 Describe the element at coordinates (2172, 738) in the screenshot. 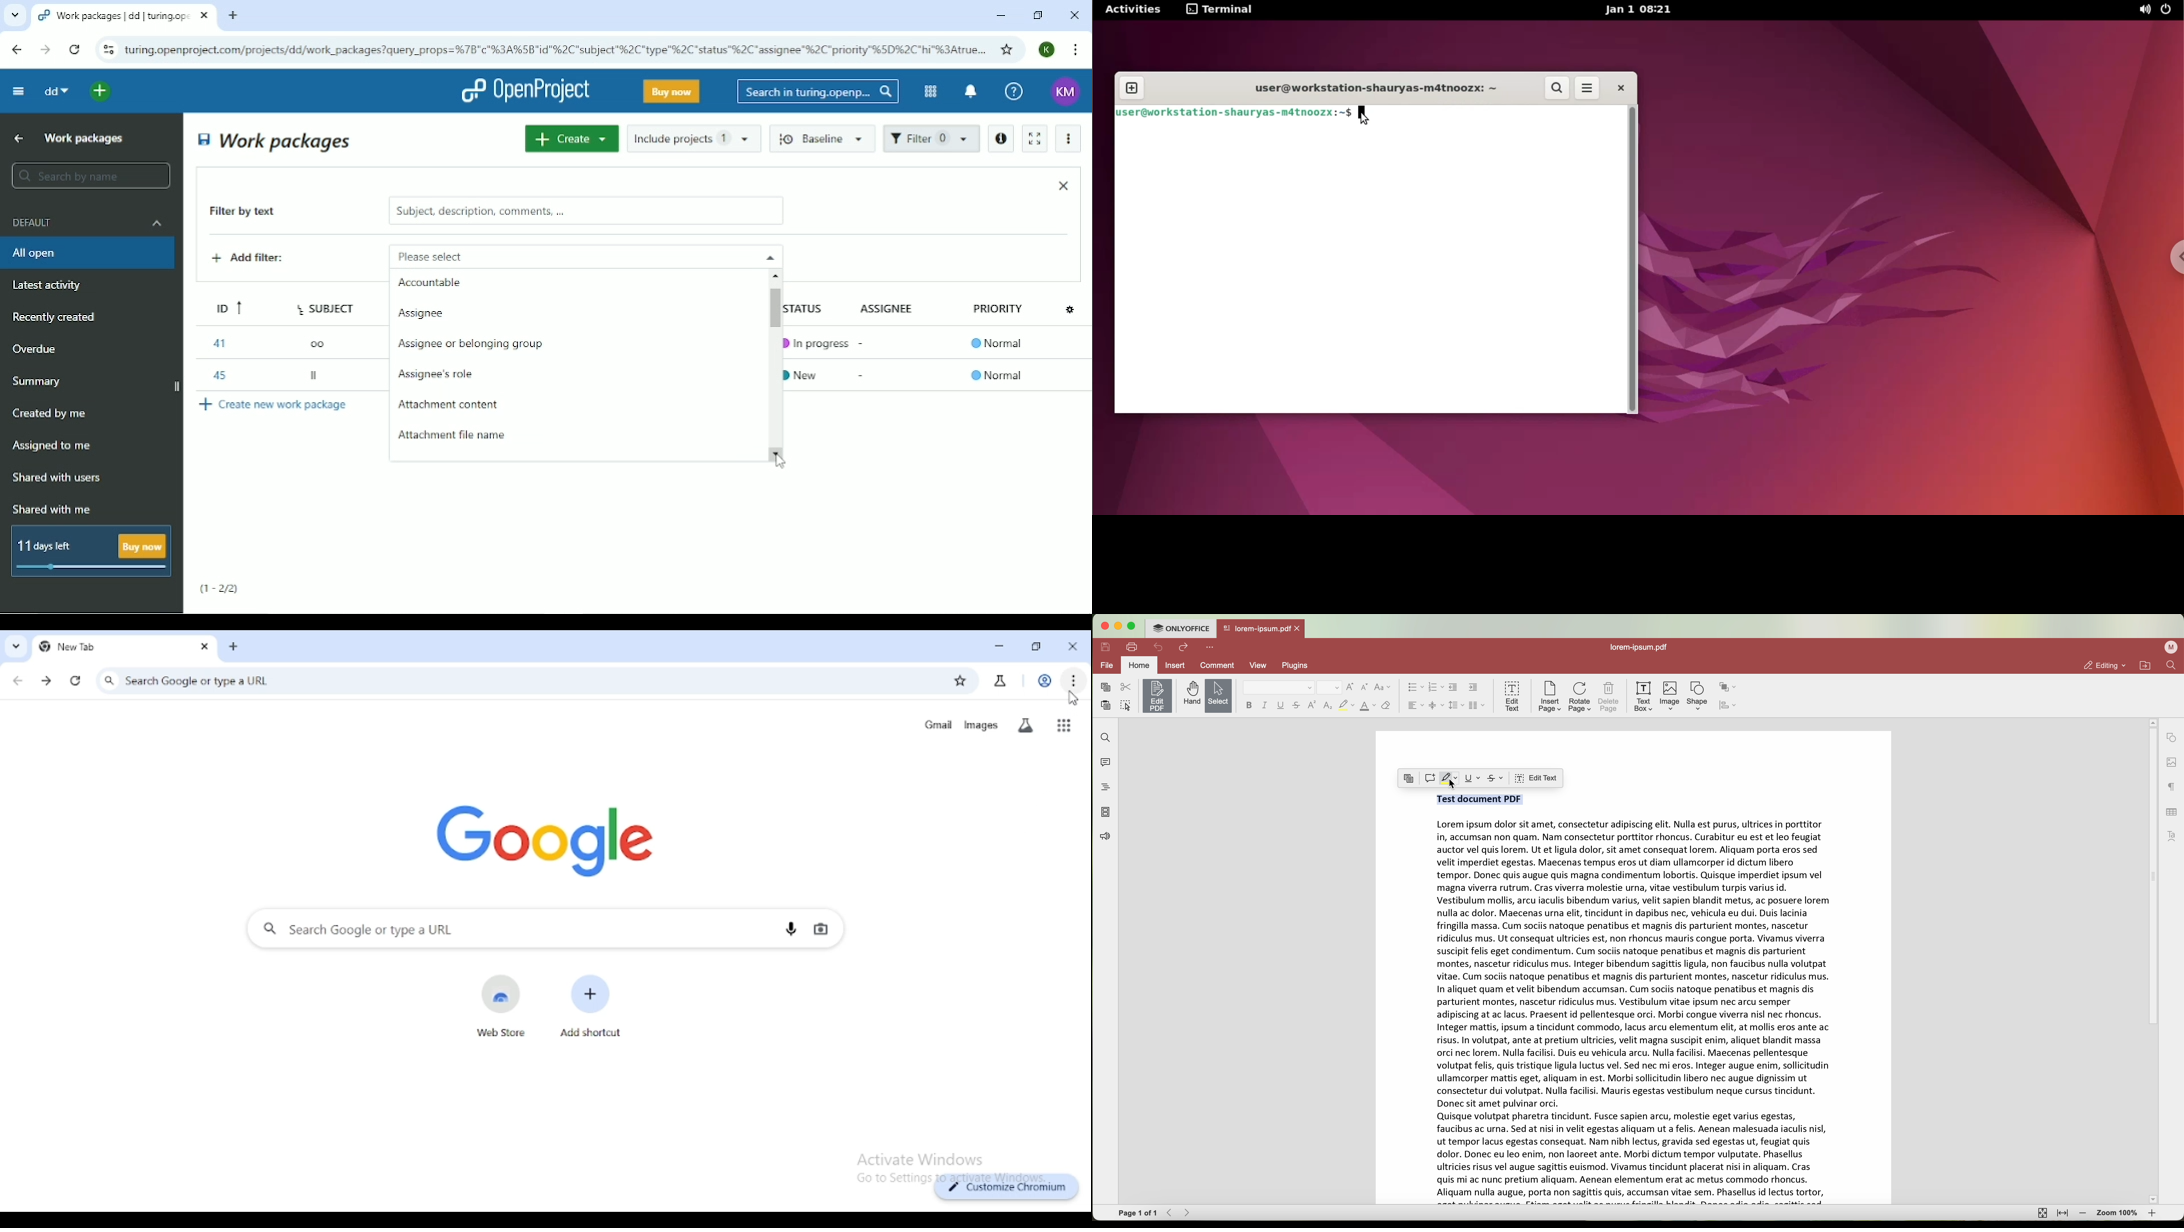

I see `shape settings` at that location.